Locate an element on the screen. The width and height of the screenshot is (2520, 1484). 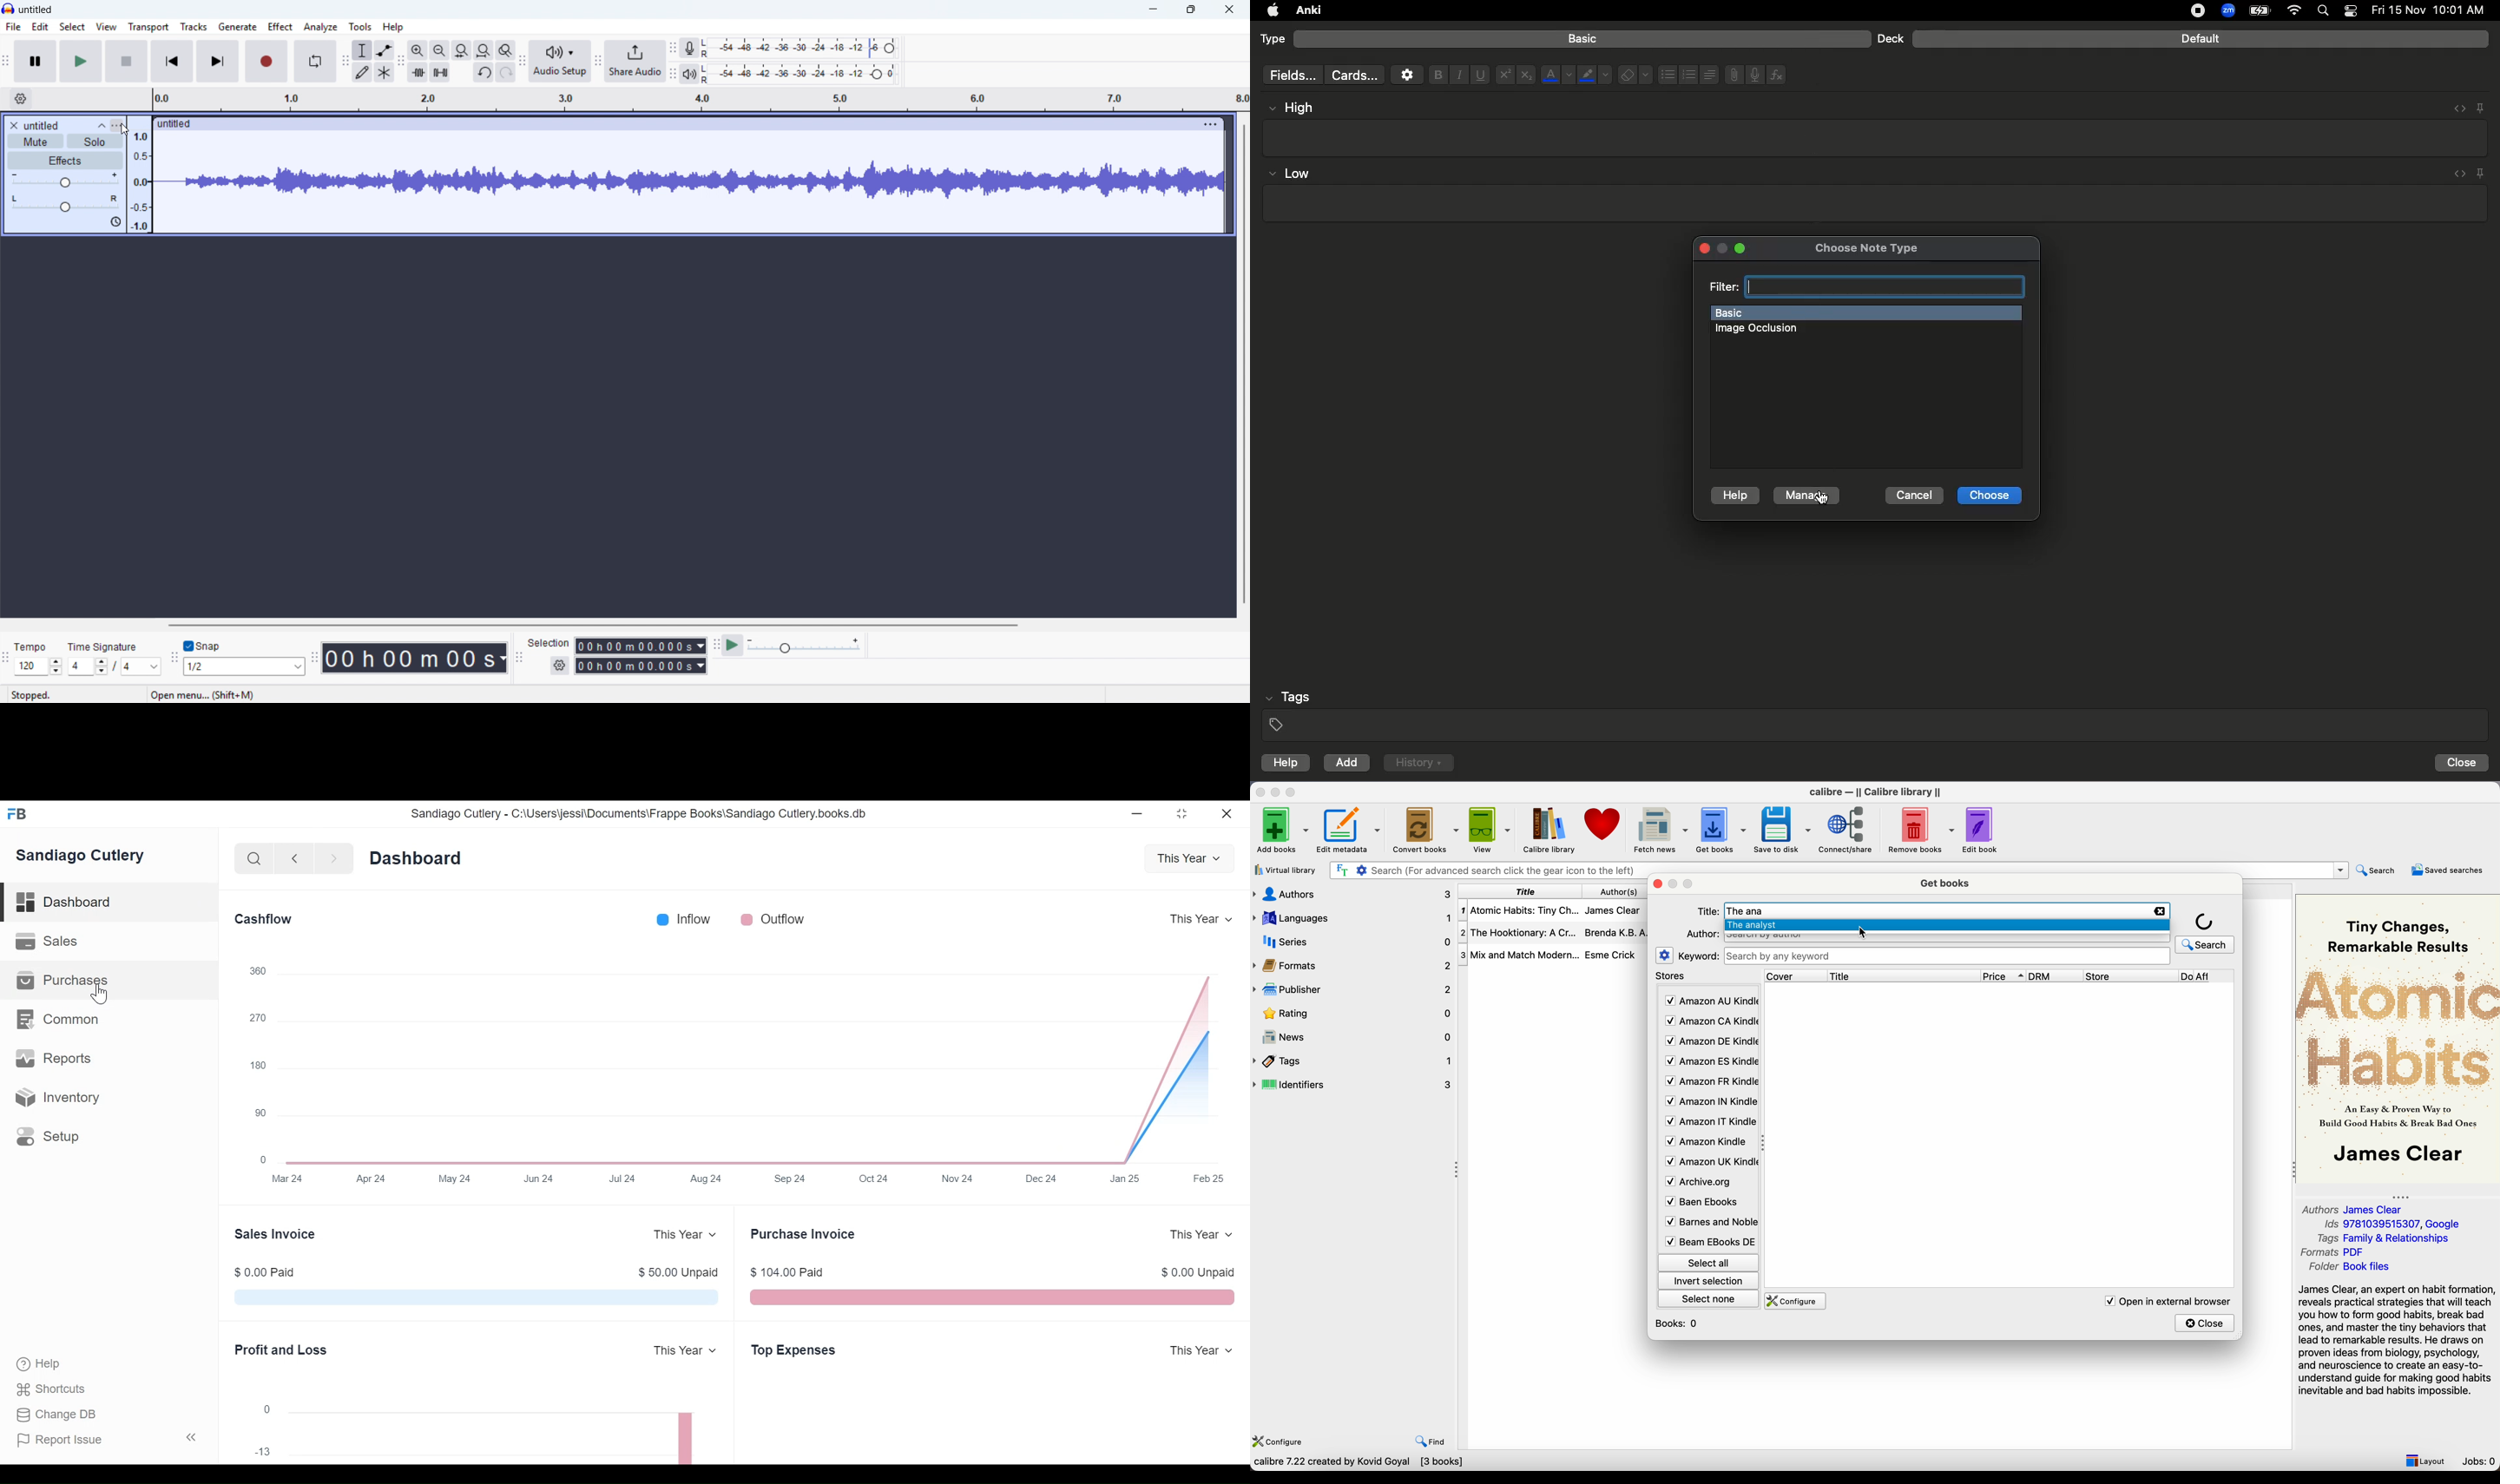
Sales Invoice is located at coordinates (278, 1235).